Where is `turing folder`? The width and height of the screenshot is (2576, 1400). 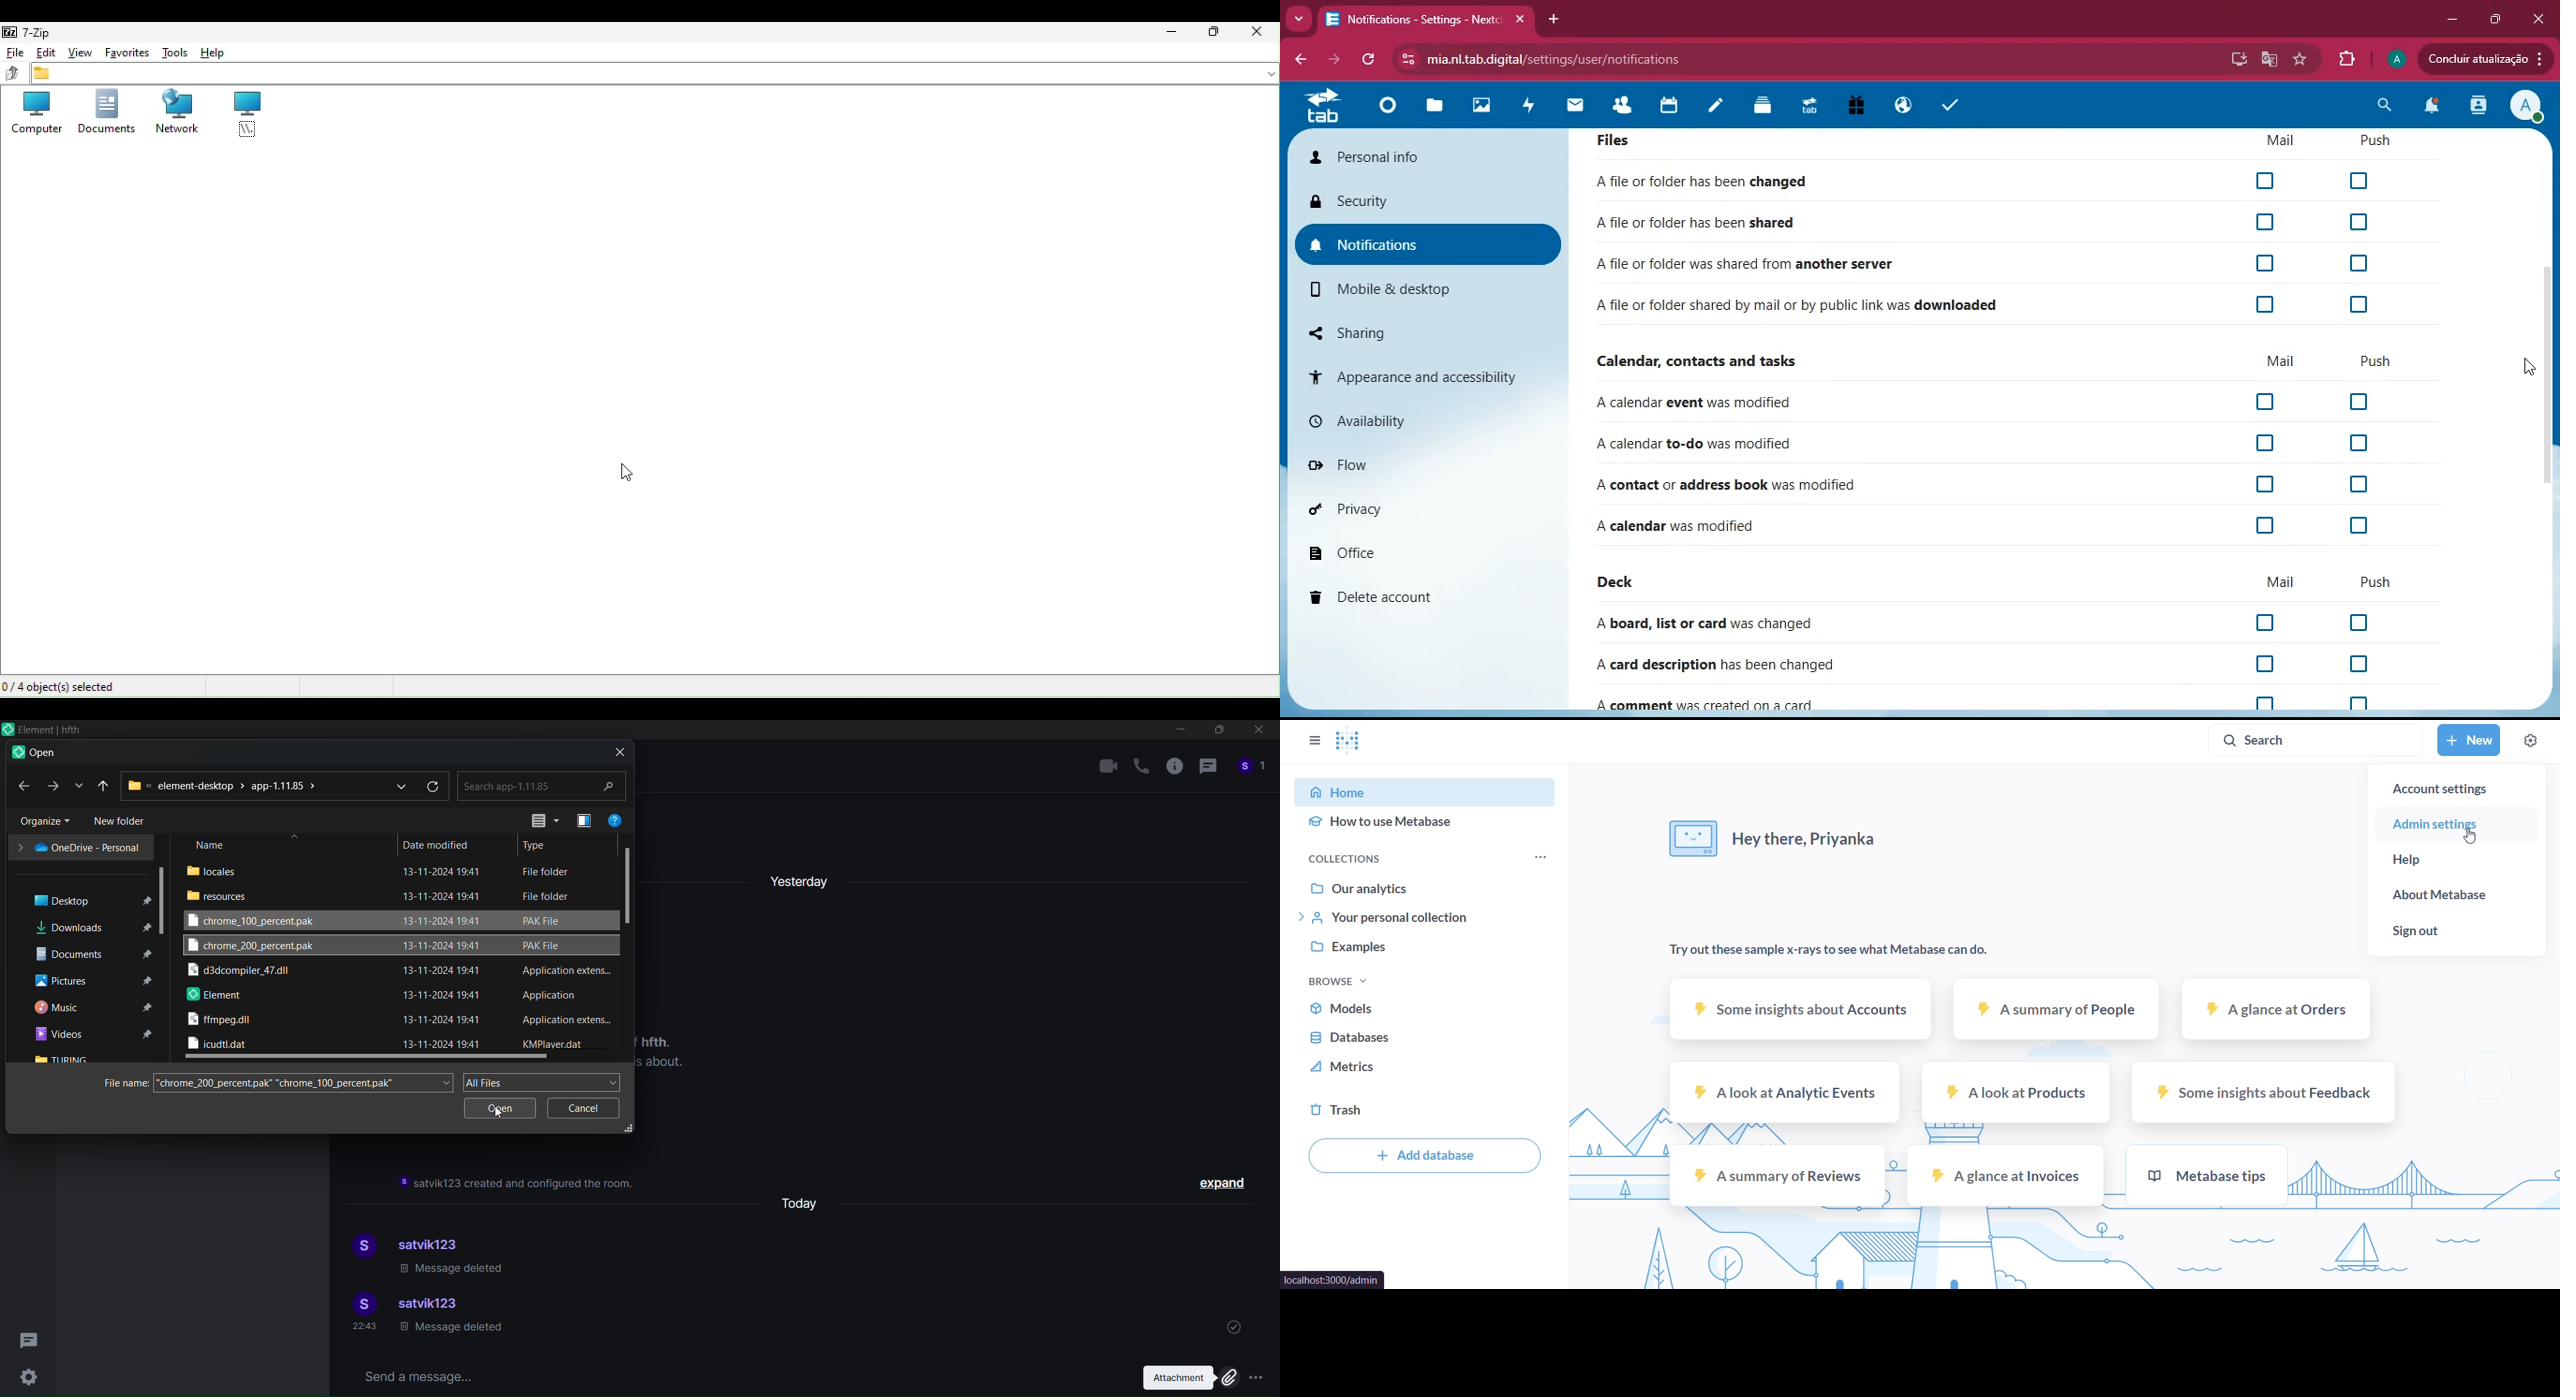
turing folder is located at coordinates (64, 1059).